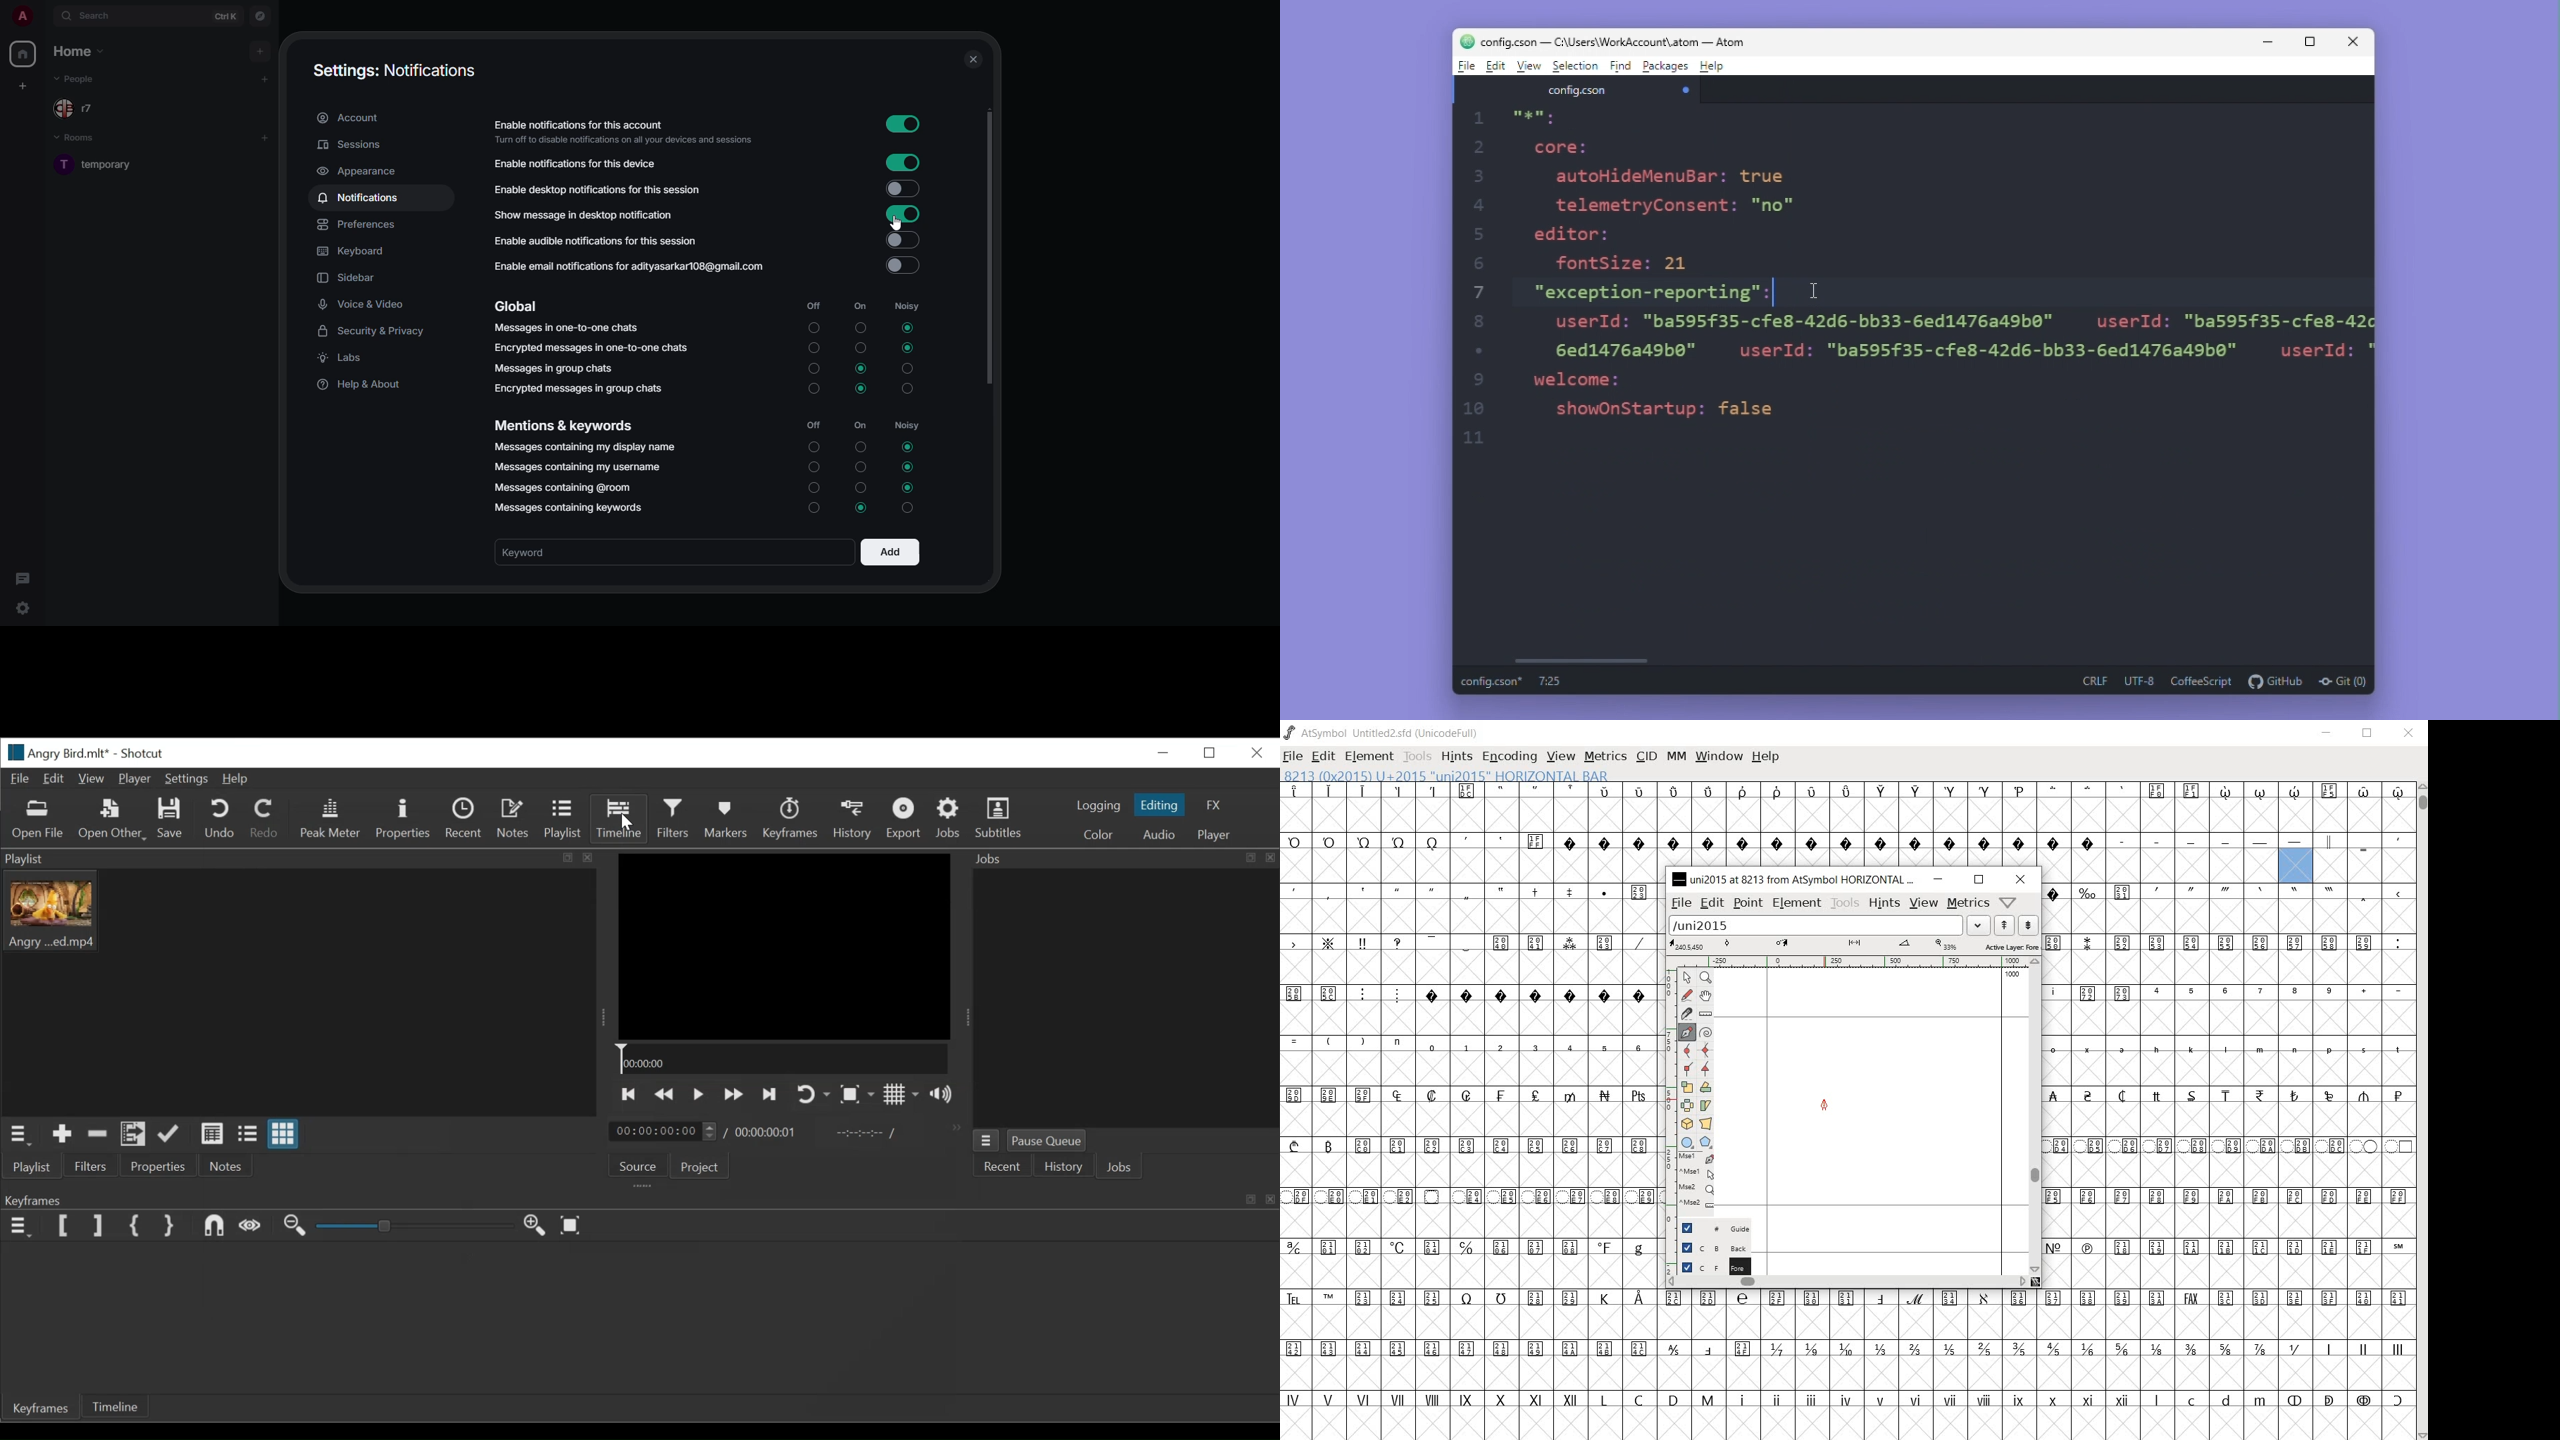  What do you see at coordinates (906, 489) in the screenshot?
I see `selected` at bounding box center [906, 489].